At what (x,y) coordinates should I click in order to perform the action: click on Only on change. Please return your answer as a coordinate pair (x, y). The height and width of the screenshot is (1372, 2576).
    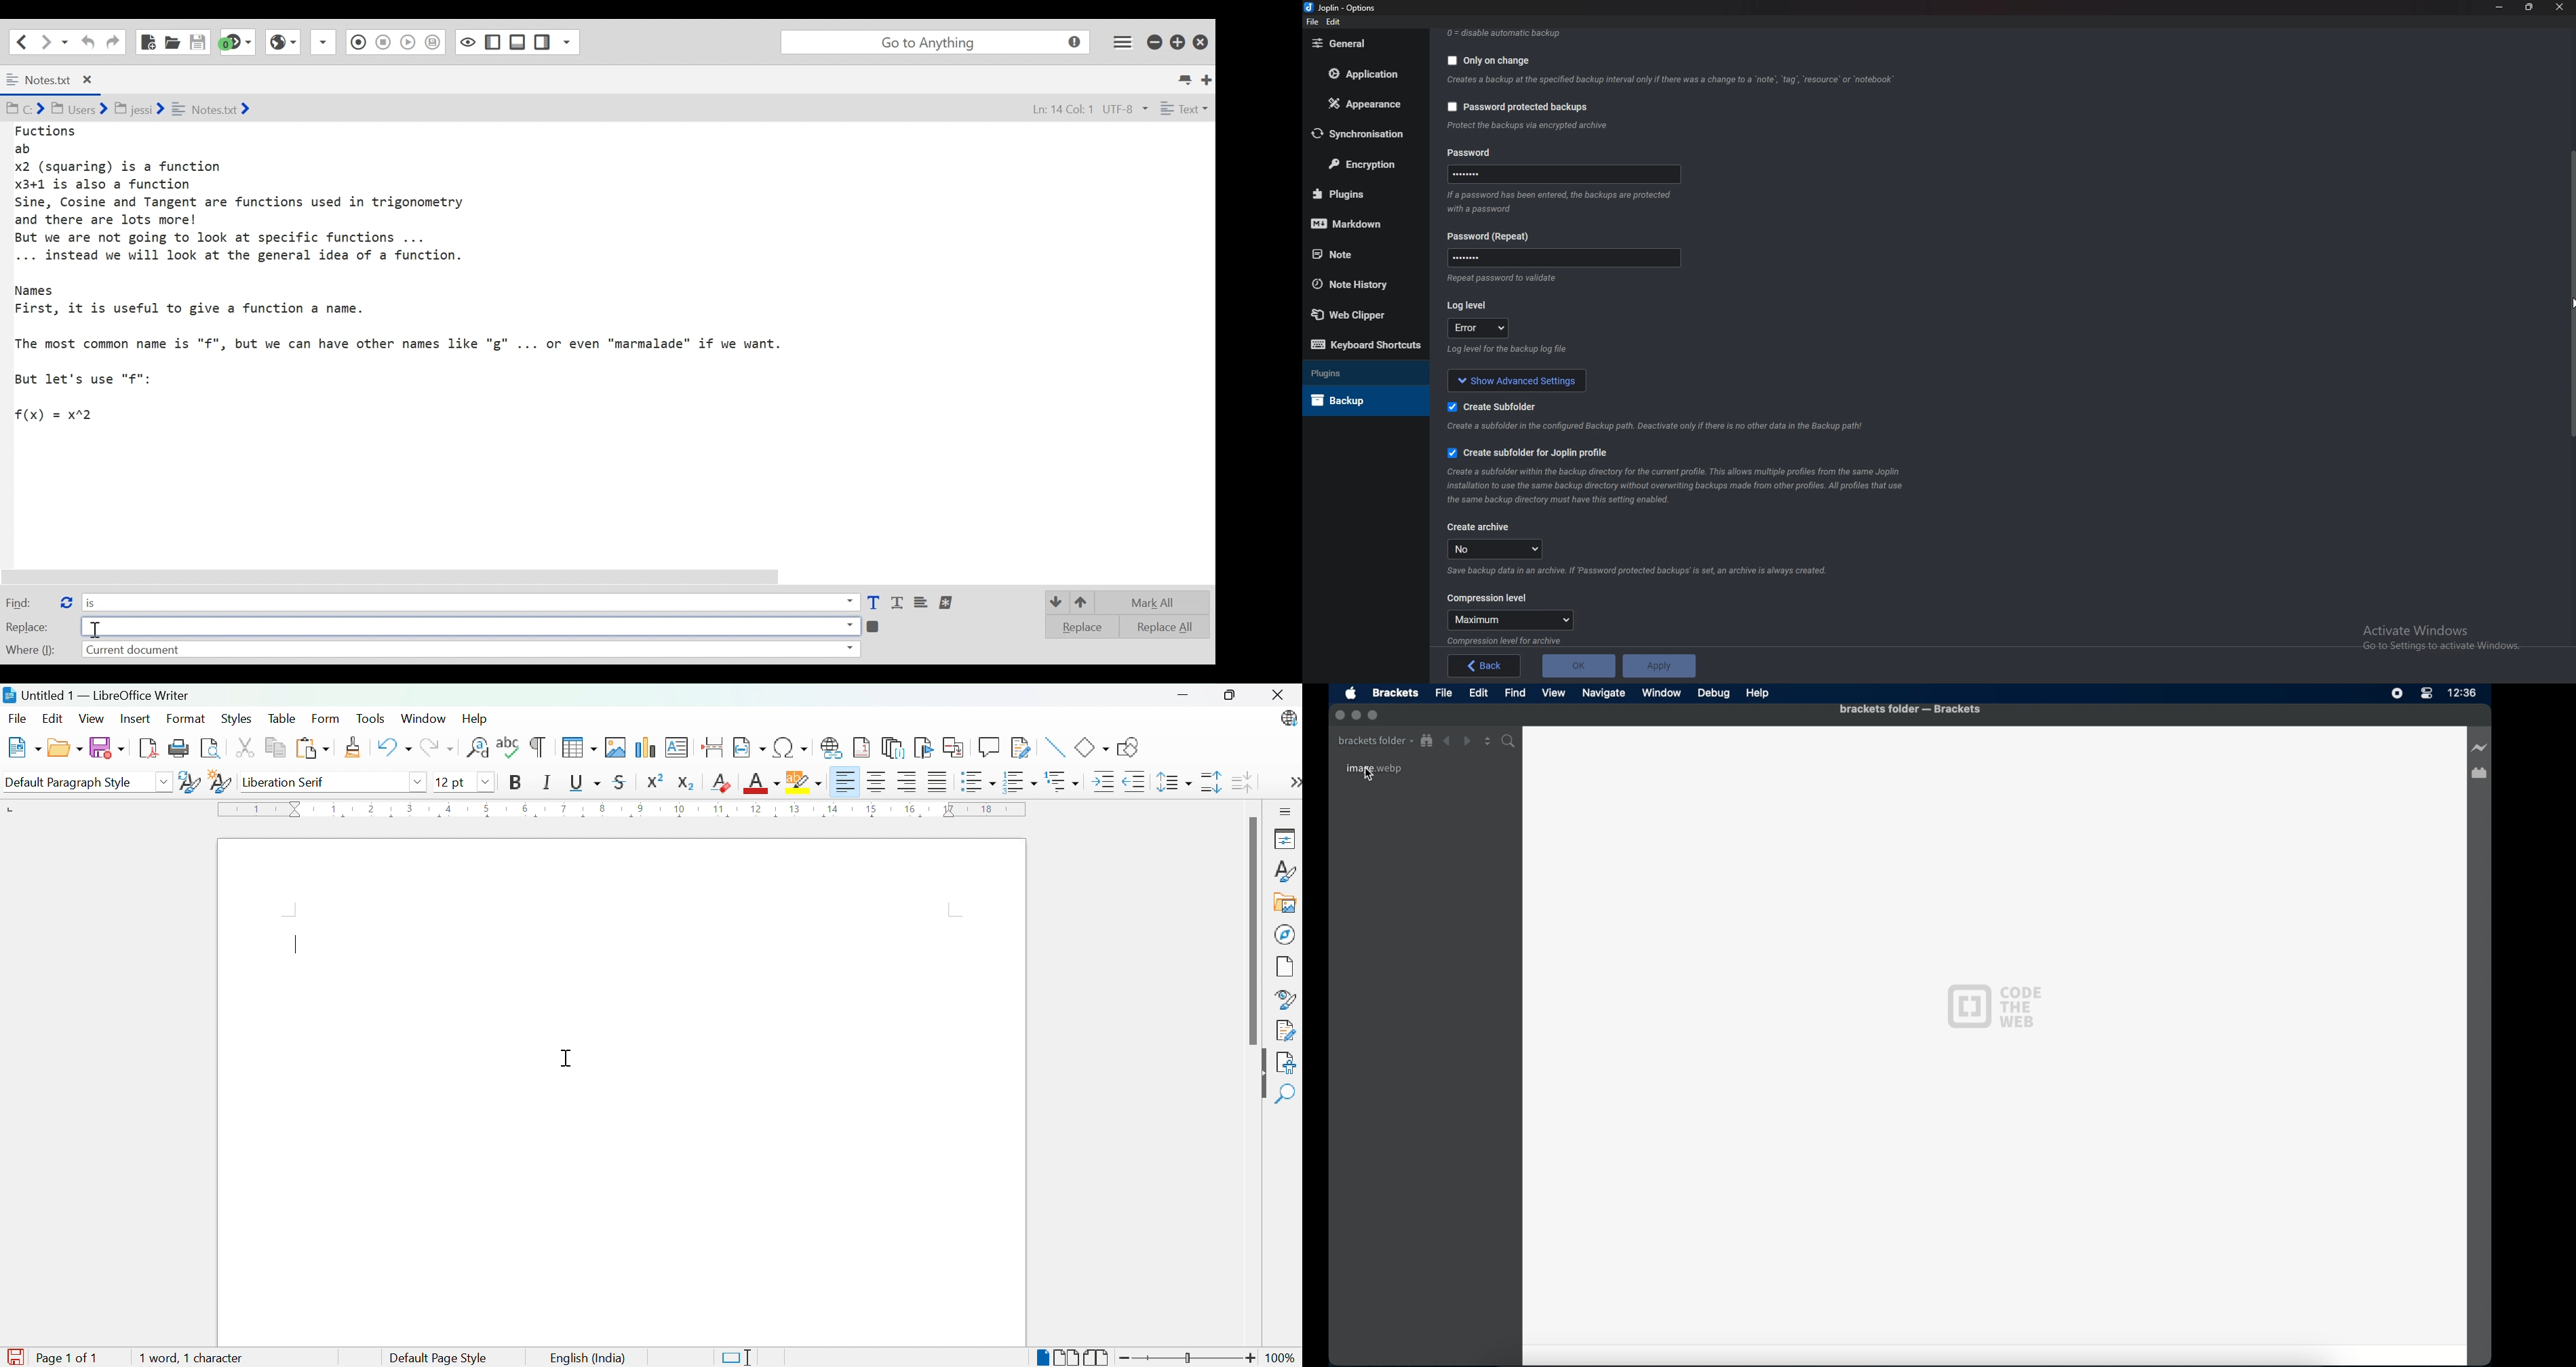
    Looking at the image, I should click on (1493, 59).